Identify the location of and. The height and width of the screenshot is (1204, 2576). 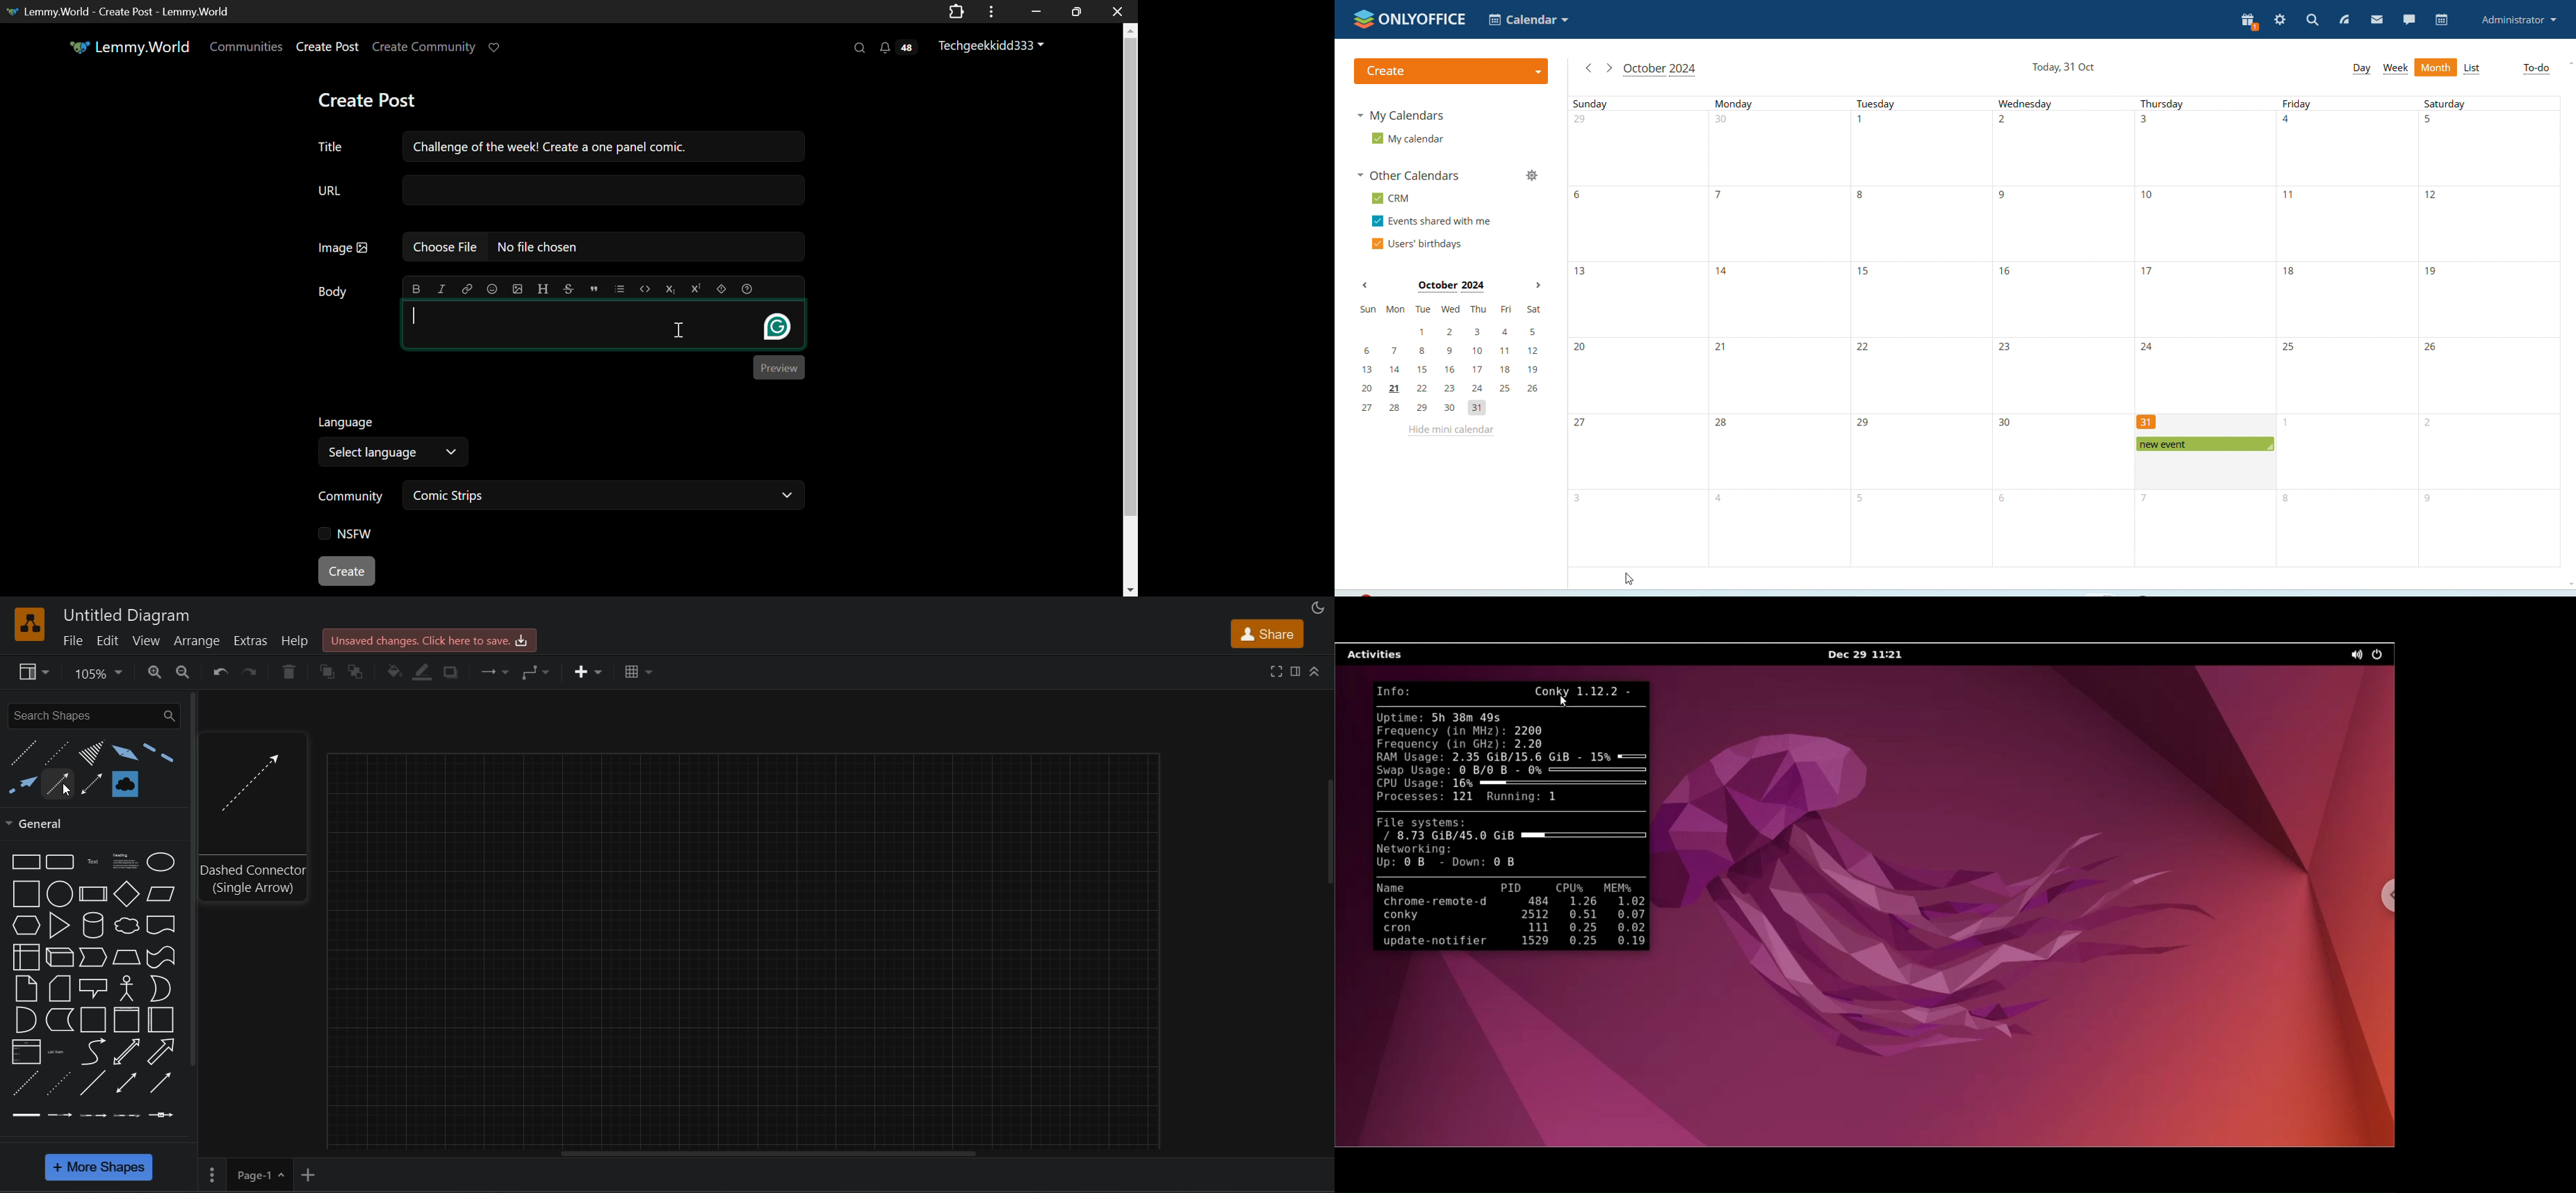
(25, 1018).